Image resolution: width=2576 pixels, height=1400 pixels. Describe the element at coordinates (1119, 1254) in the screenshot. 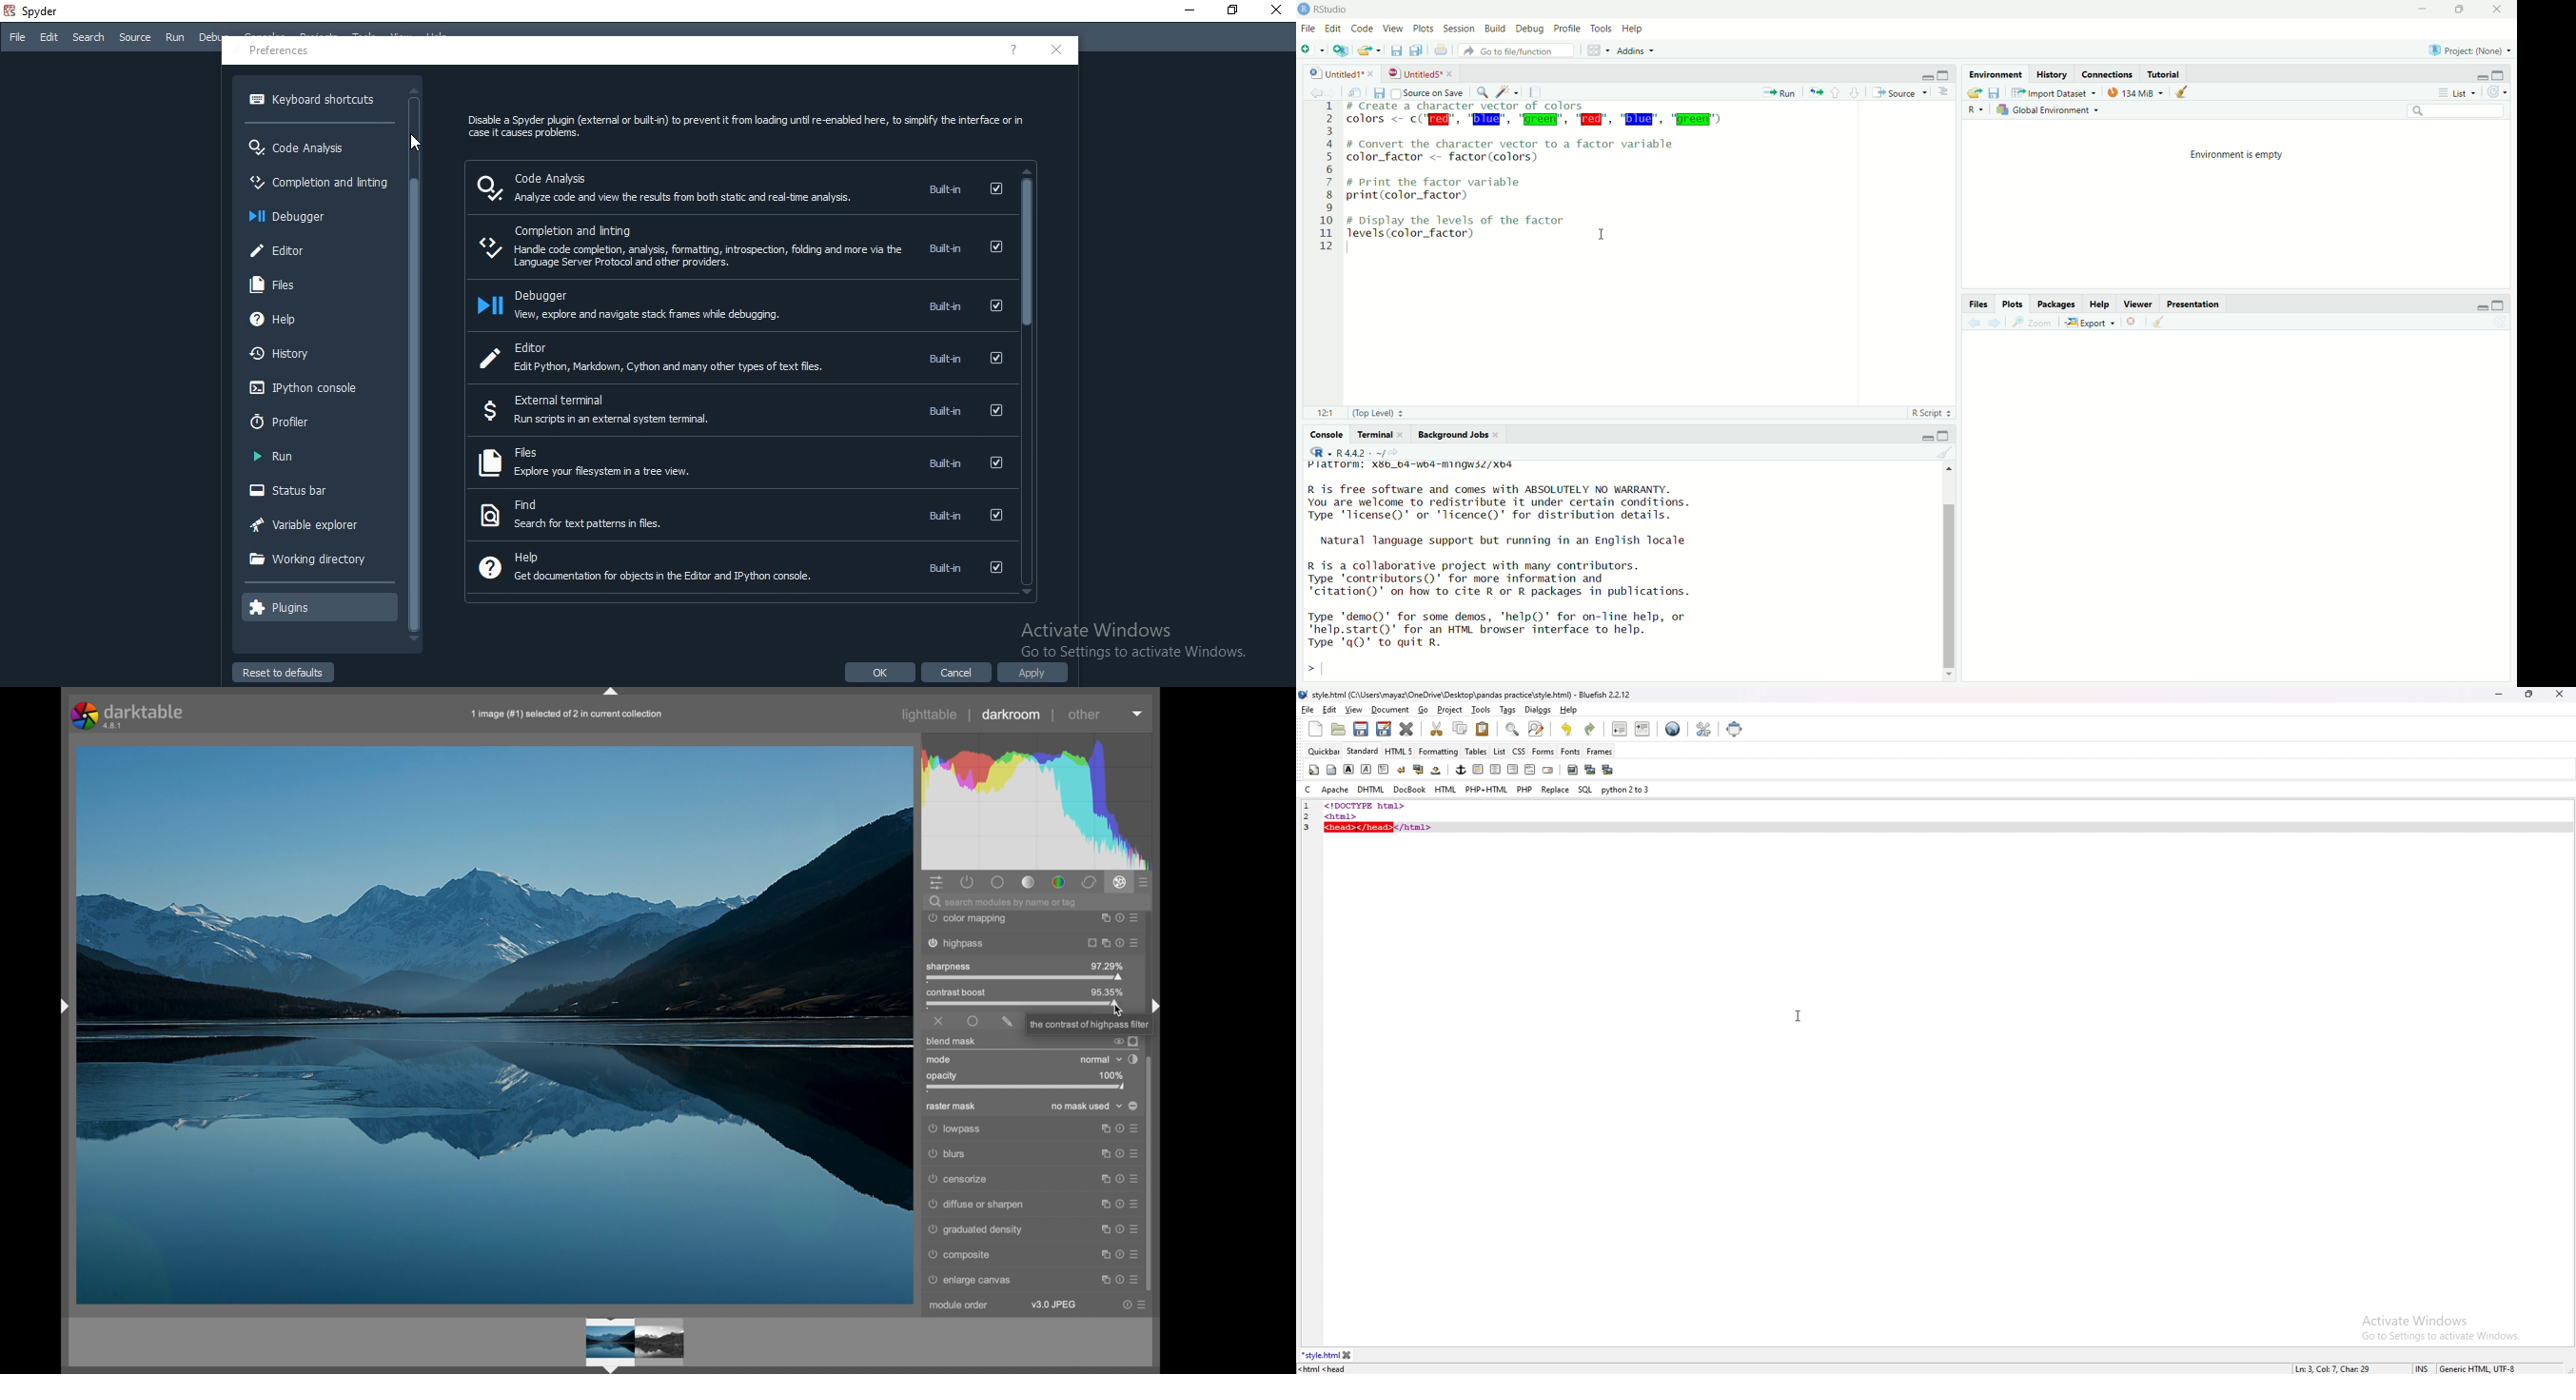

I see `more options` at that location.